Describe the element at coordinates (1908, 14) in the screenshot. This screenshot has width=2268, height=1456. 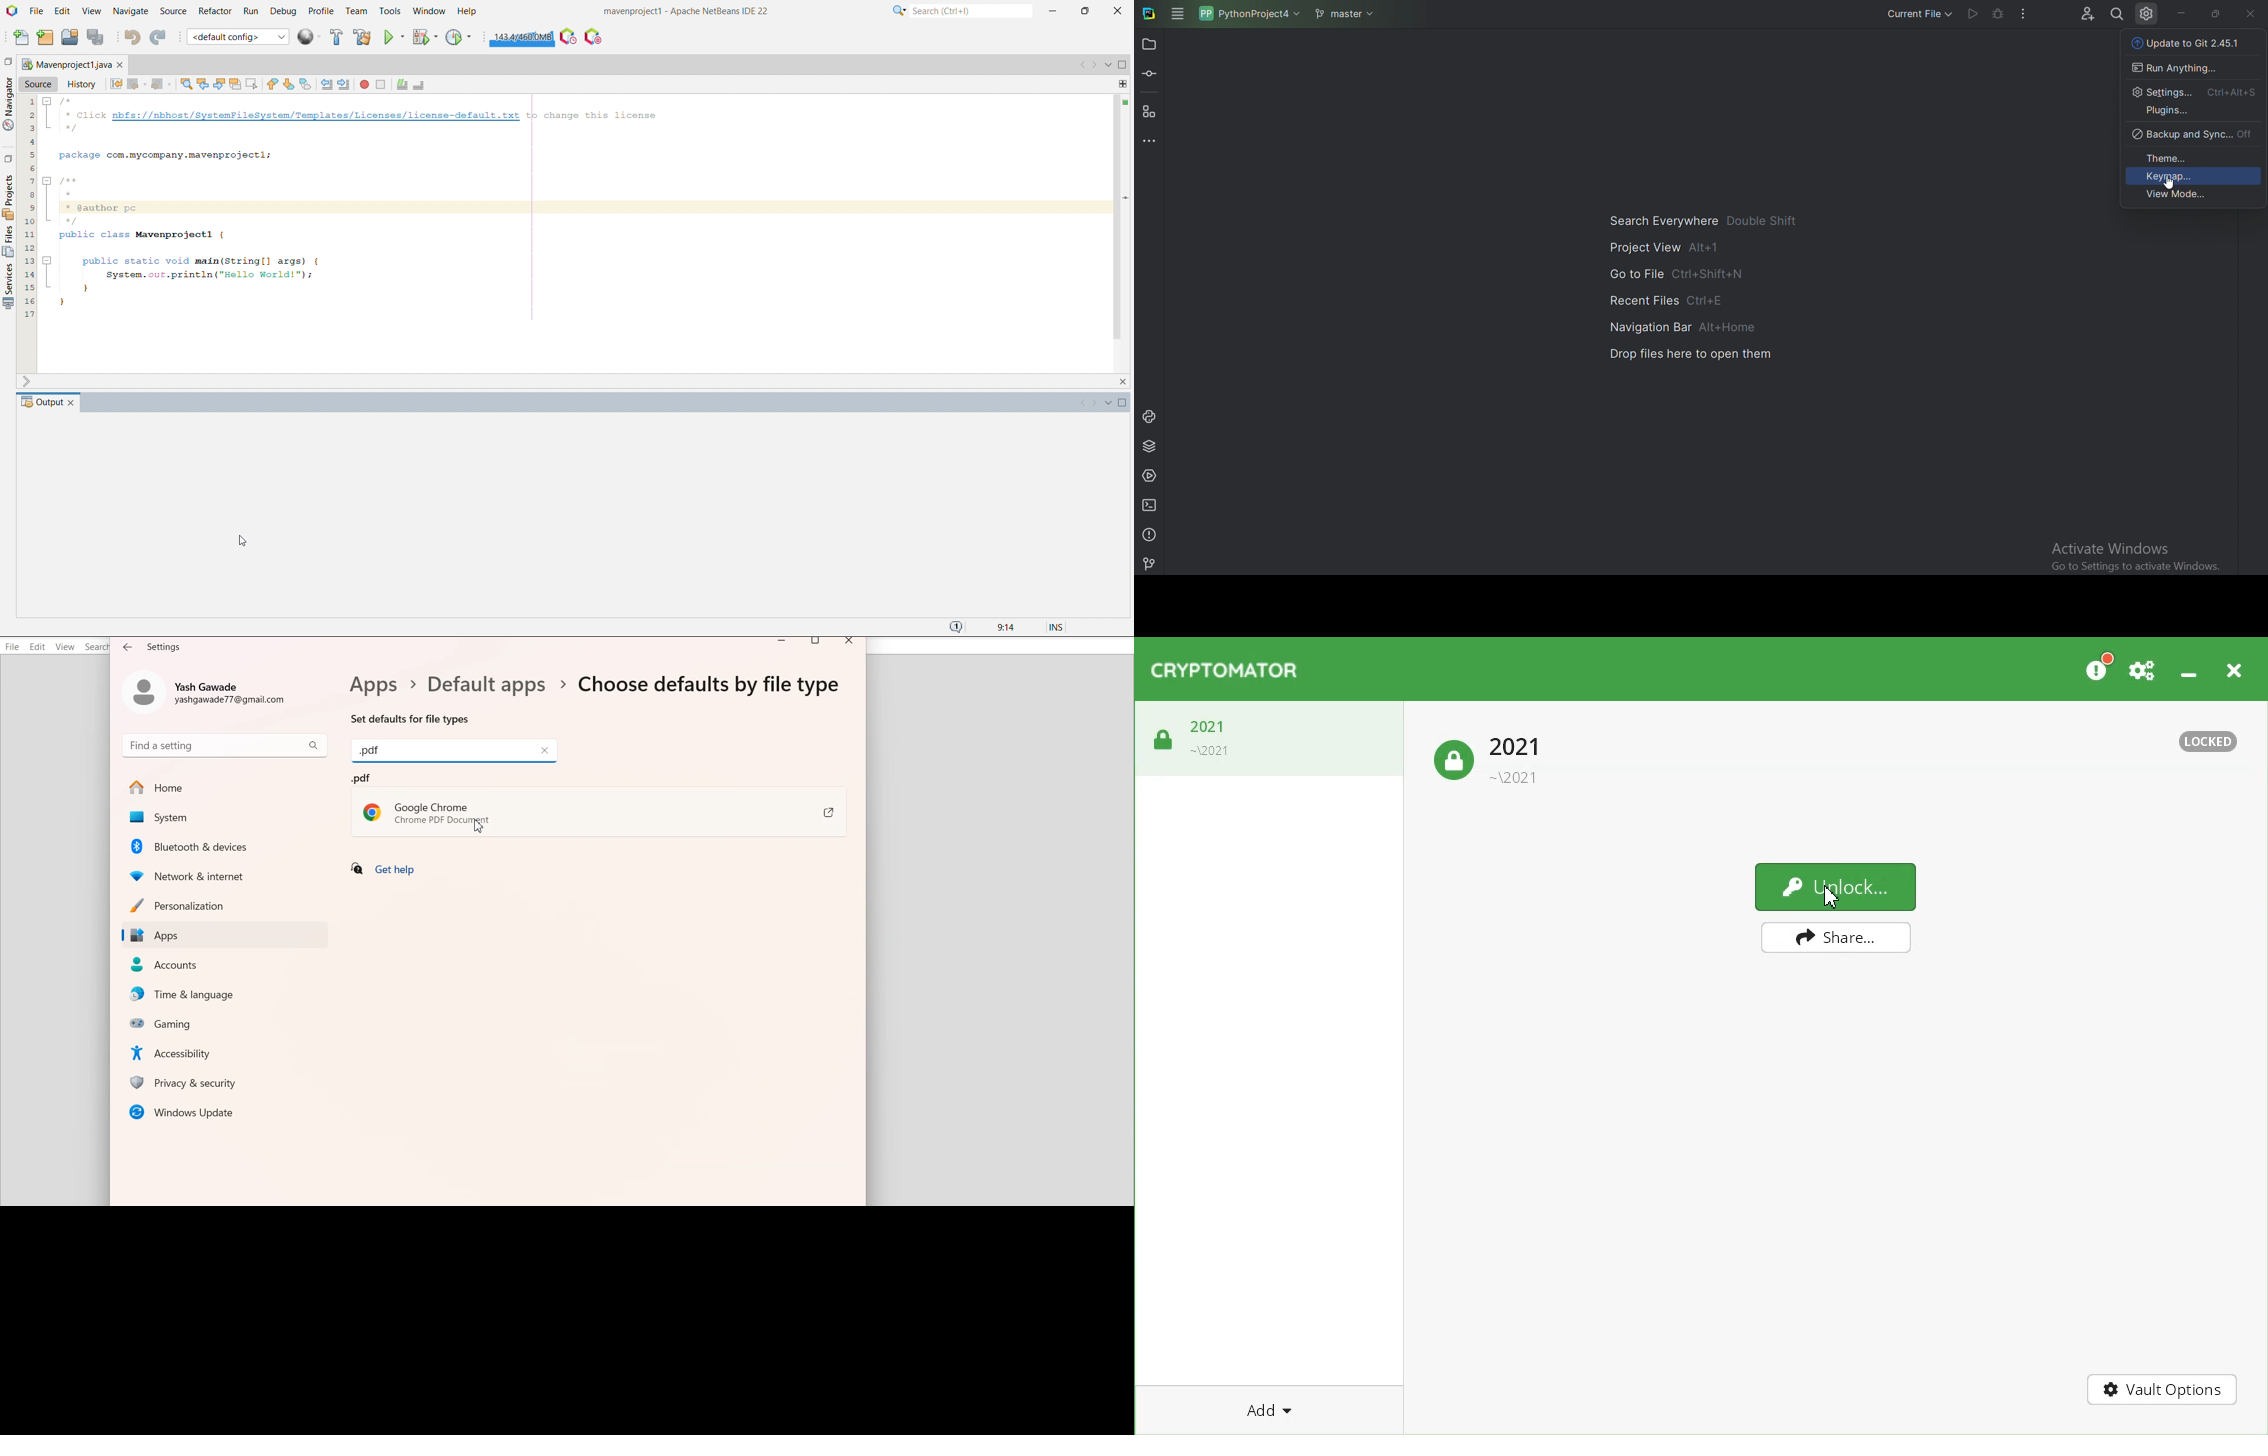
I see `Current file` at that location.